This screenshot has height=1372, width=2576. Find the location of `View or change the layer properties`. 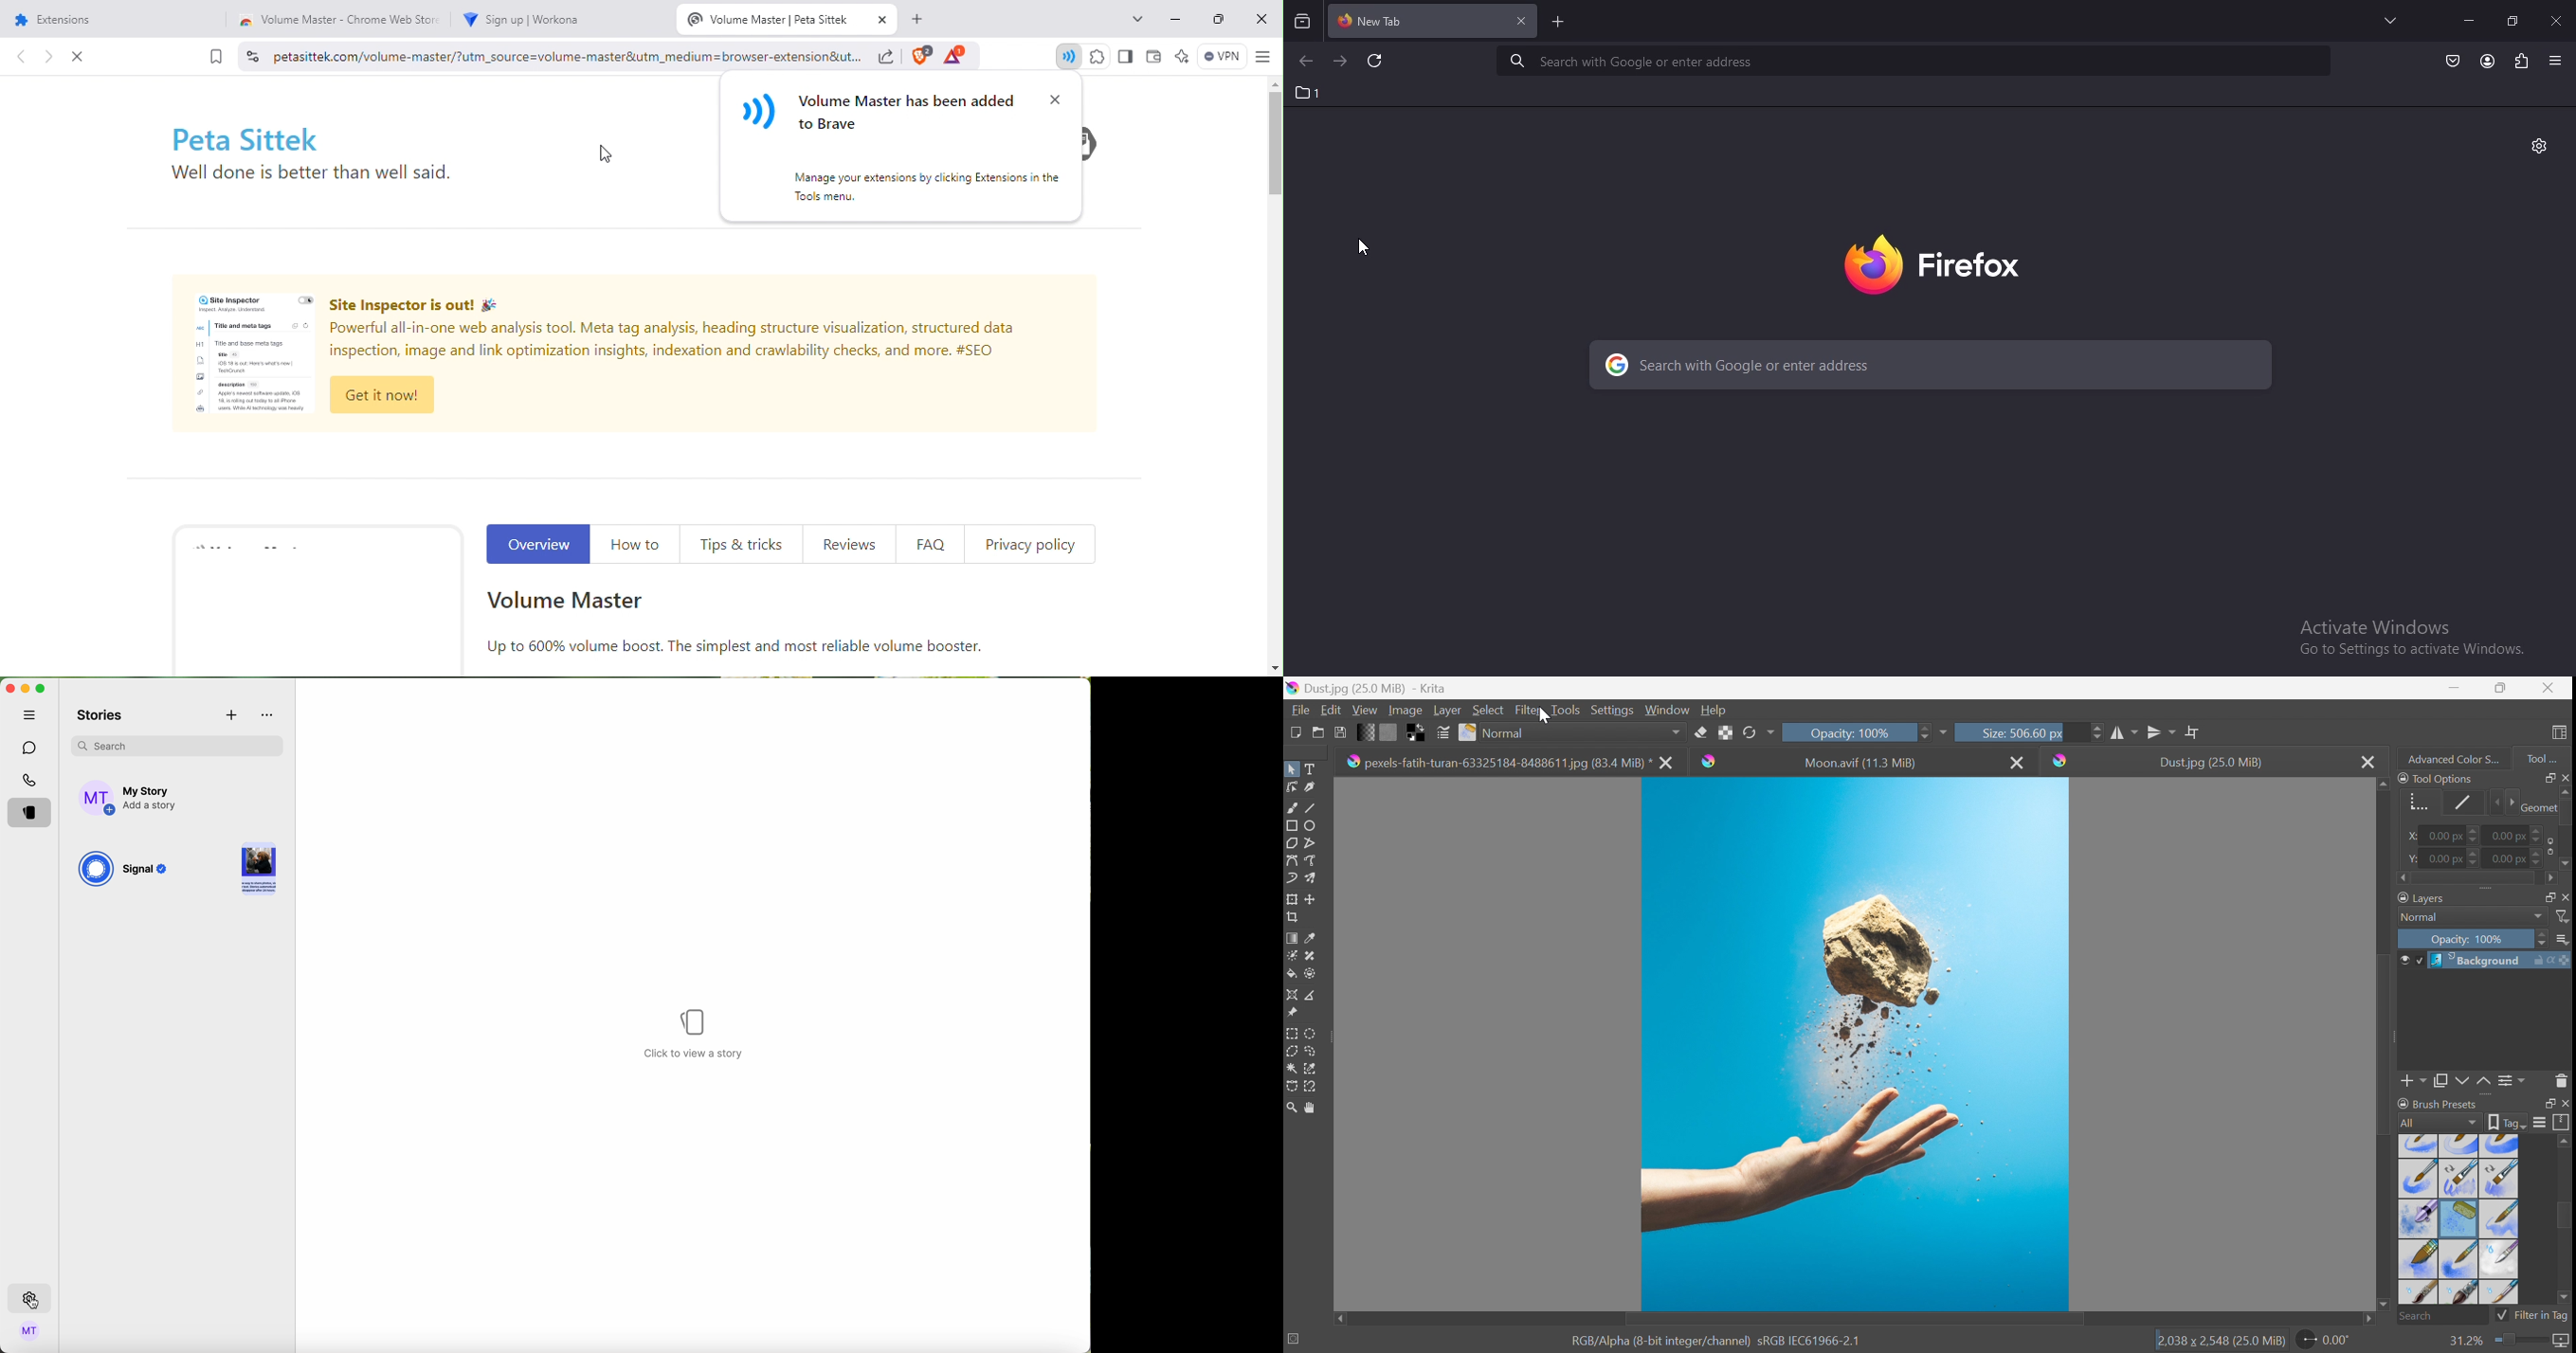

View or change the layer properties is located at coordinates (2508, 1081).